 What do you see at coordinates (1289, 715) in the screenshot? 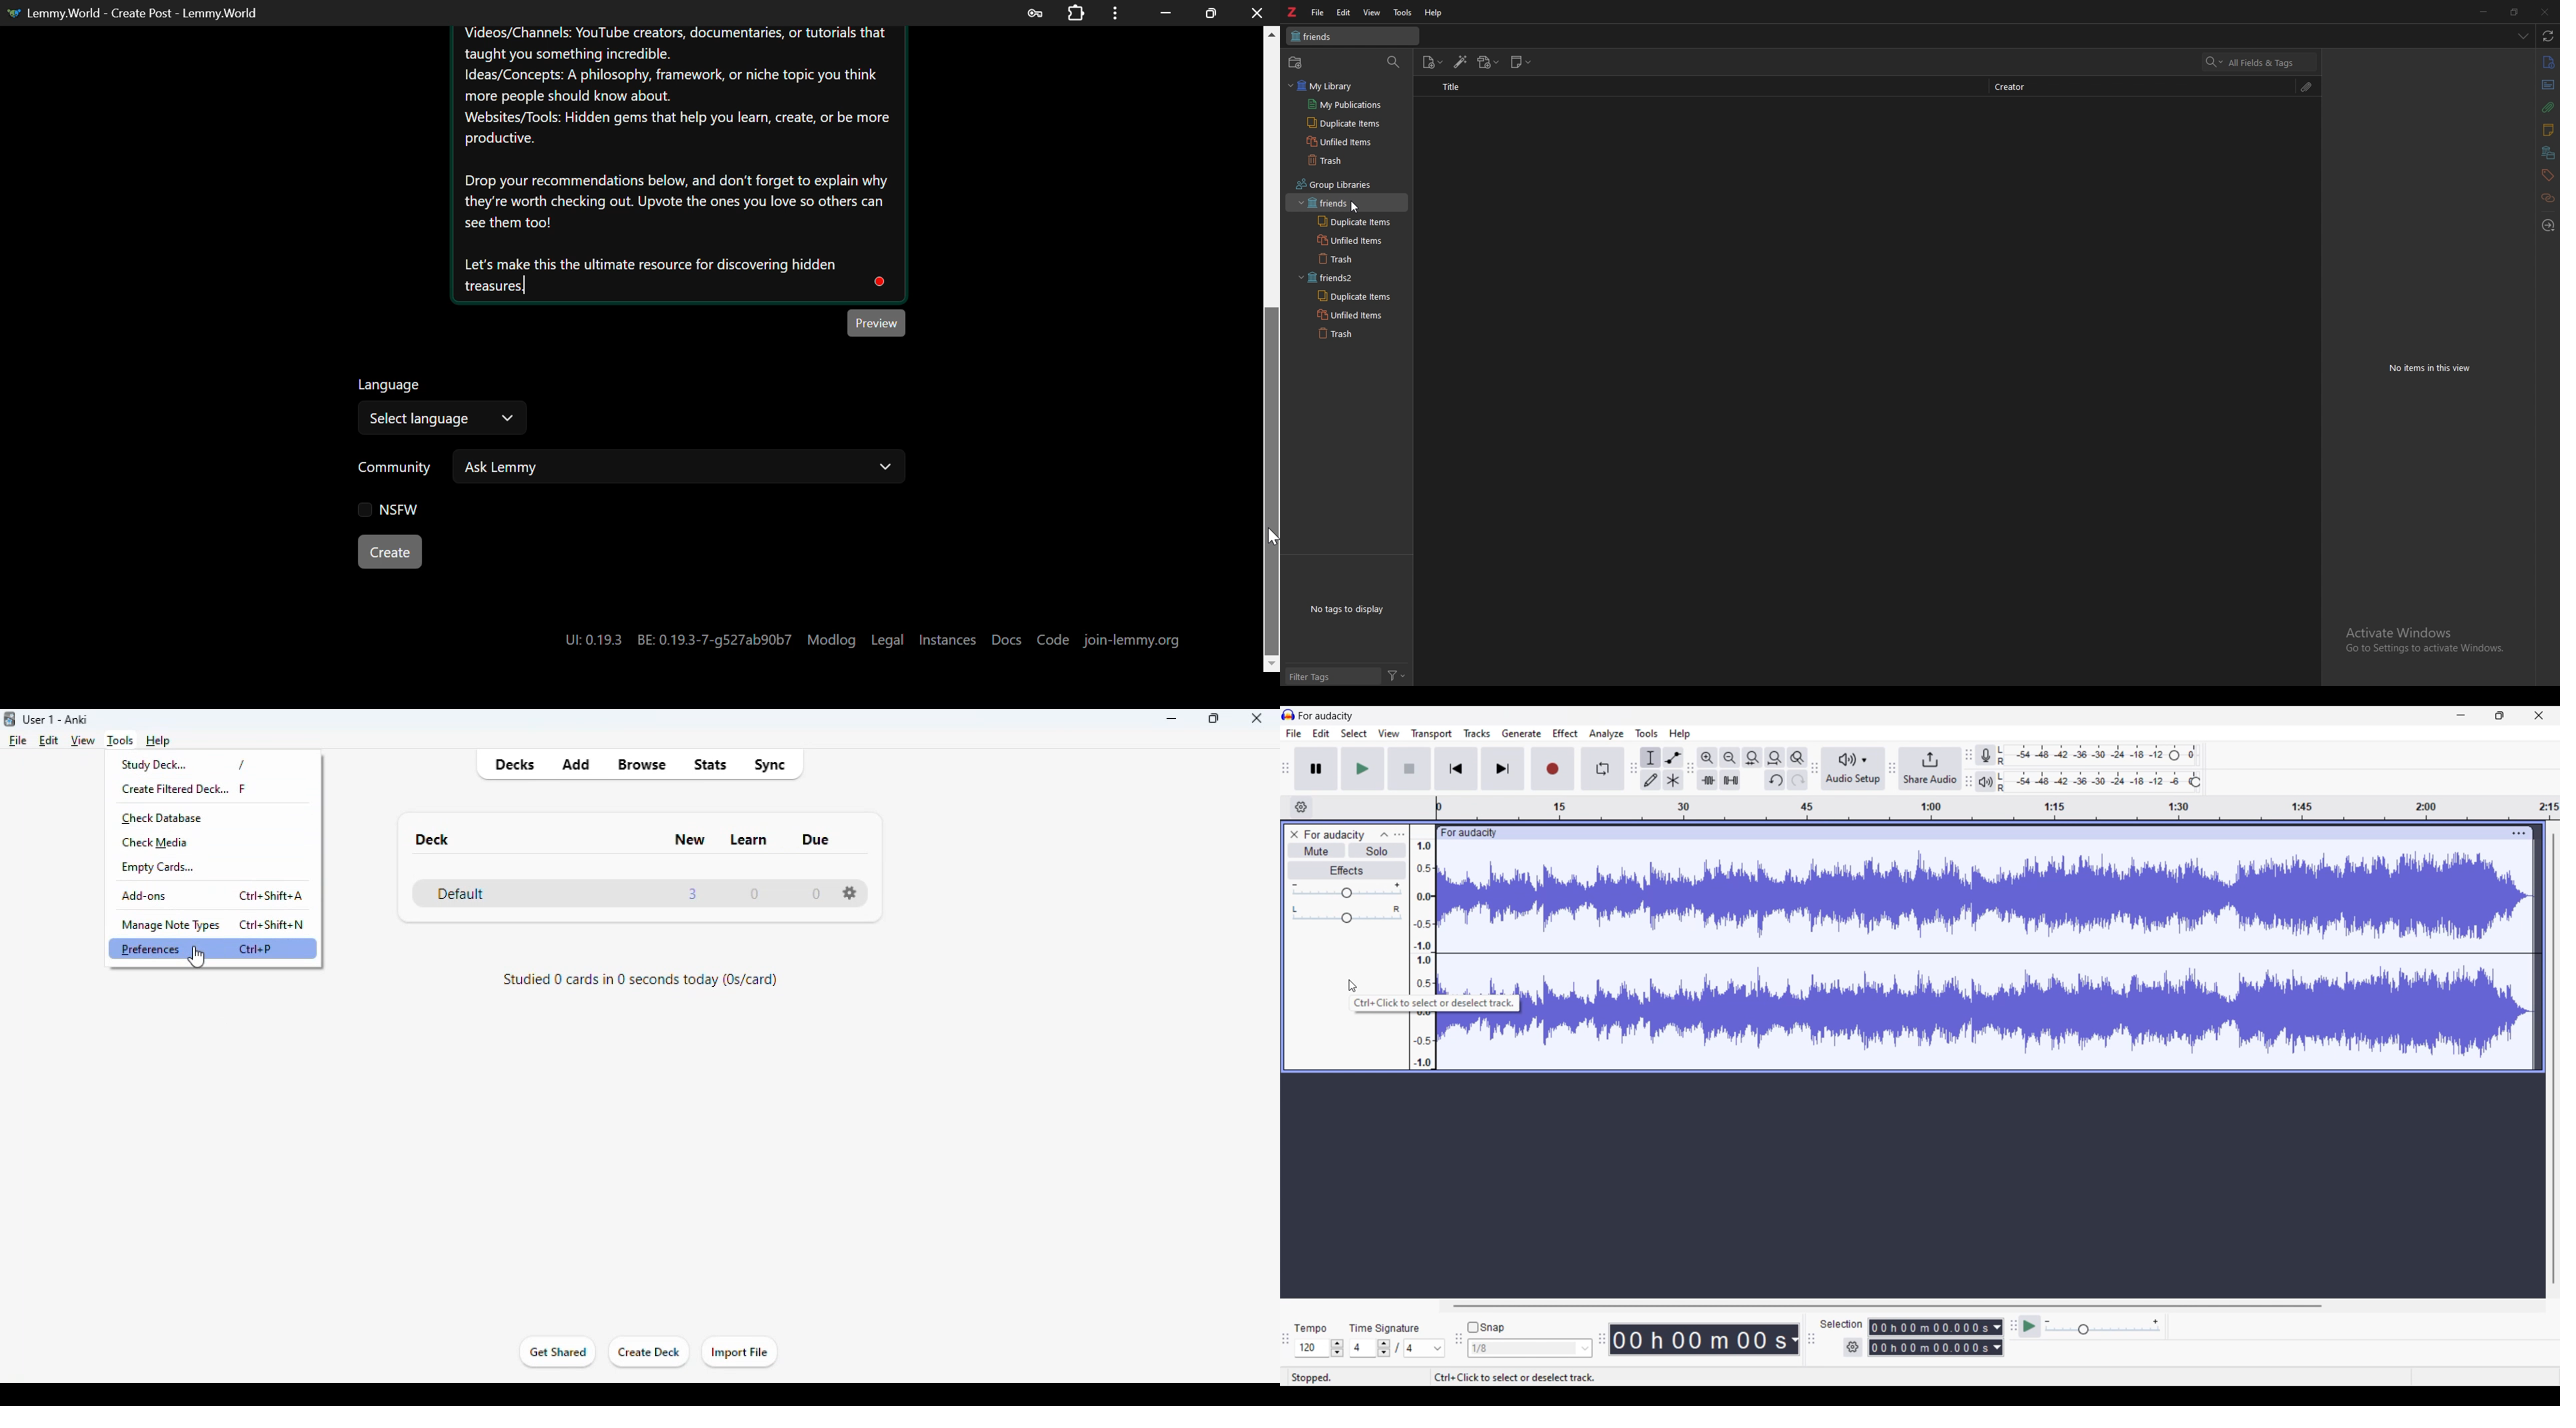
I see `Software logo` at bounding box center [1289, 715].